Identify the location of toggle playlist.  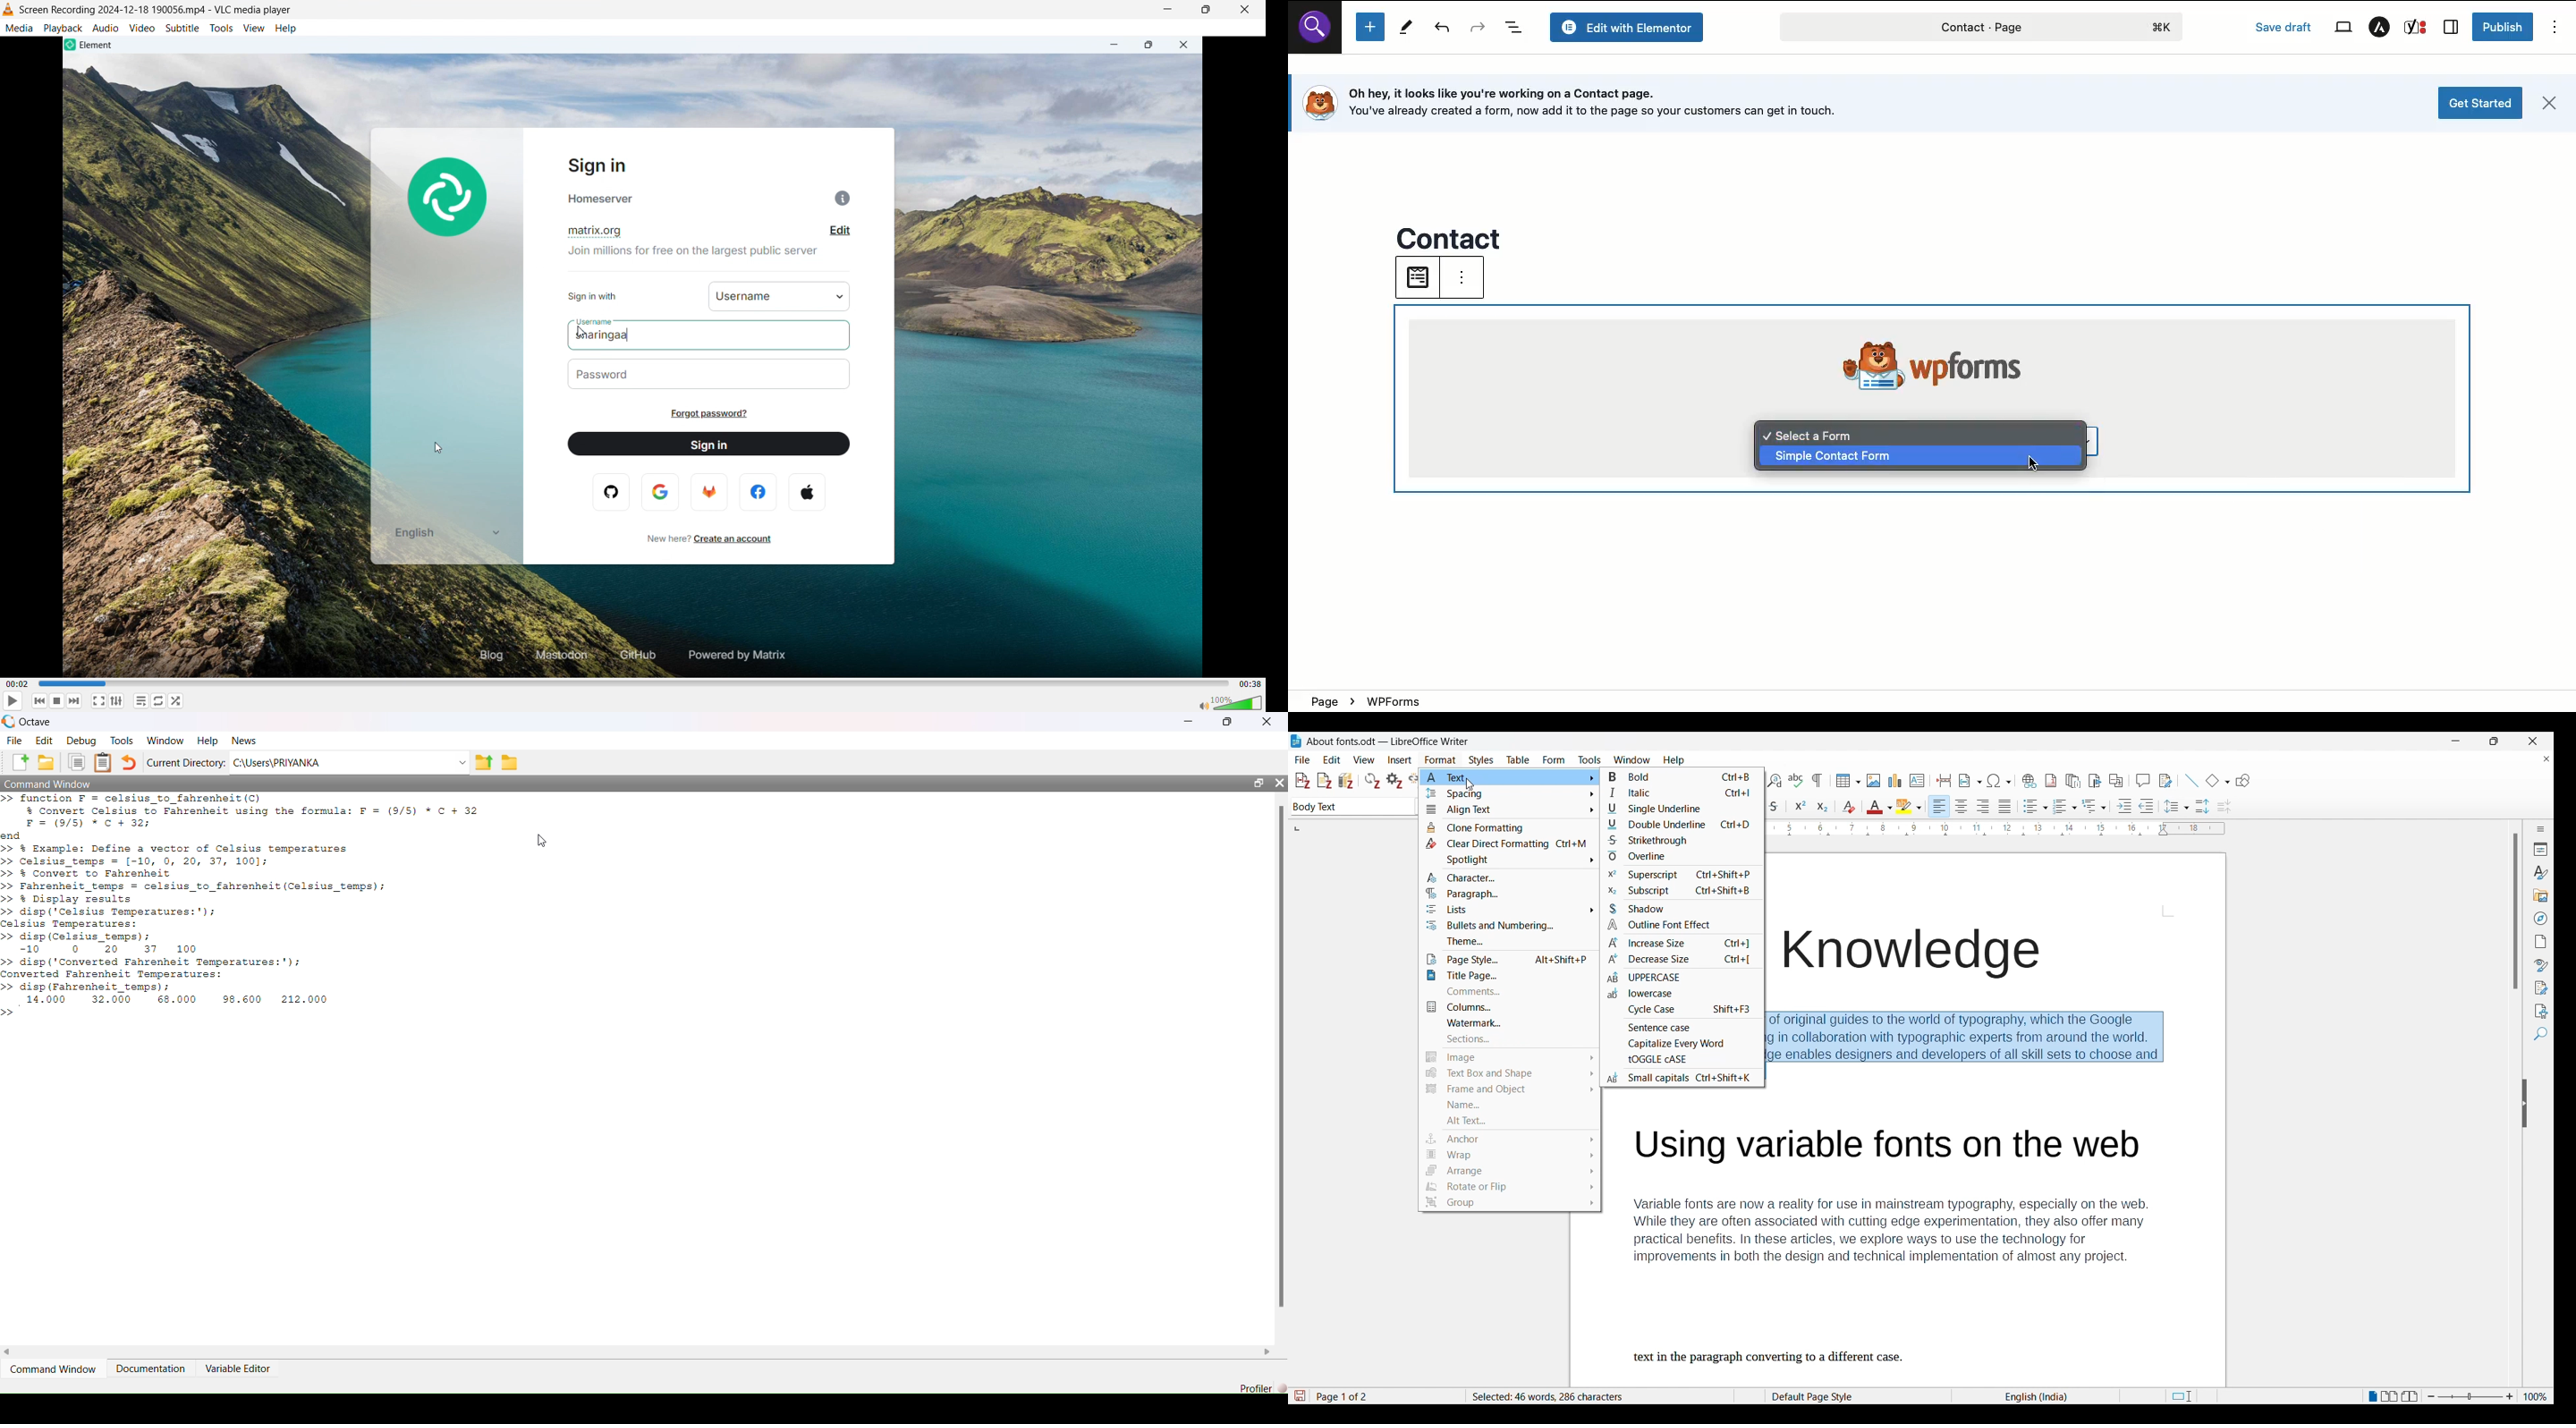
(141, 701).